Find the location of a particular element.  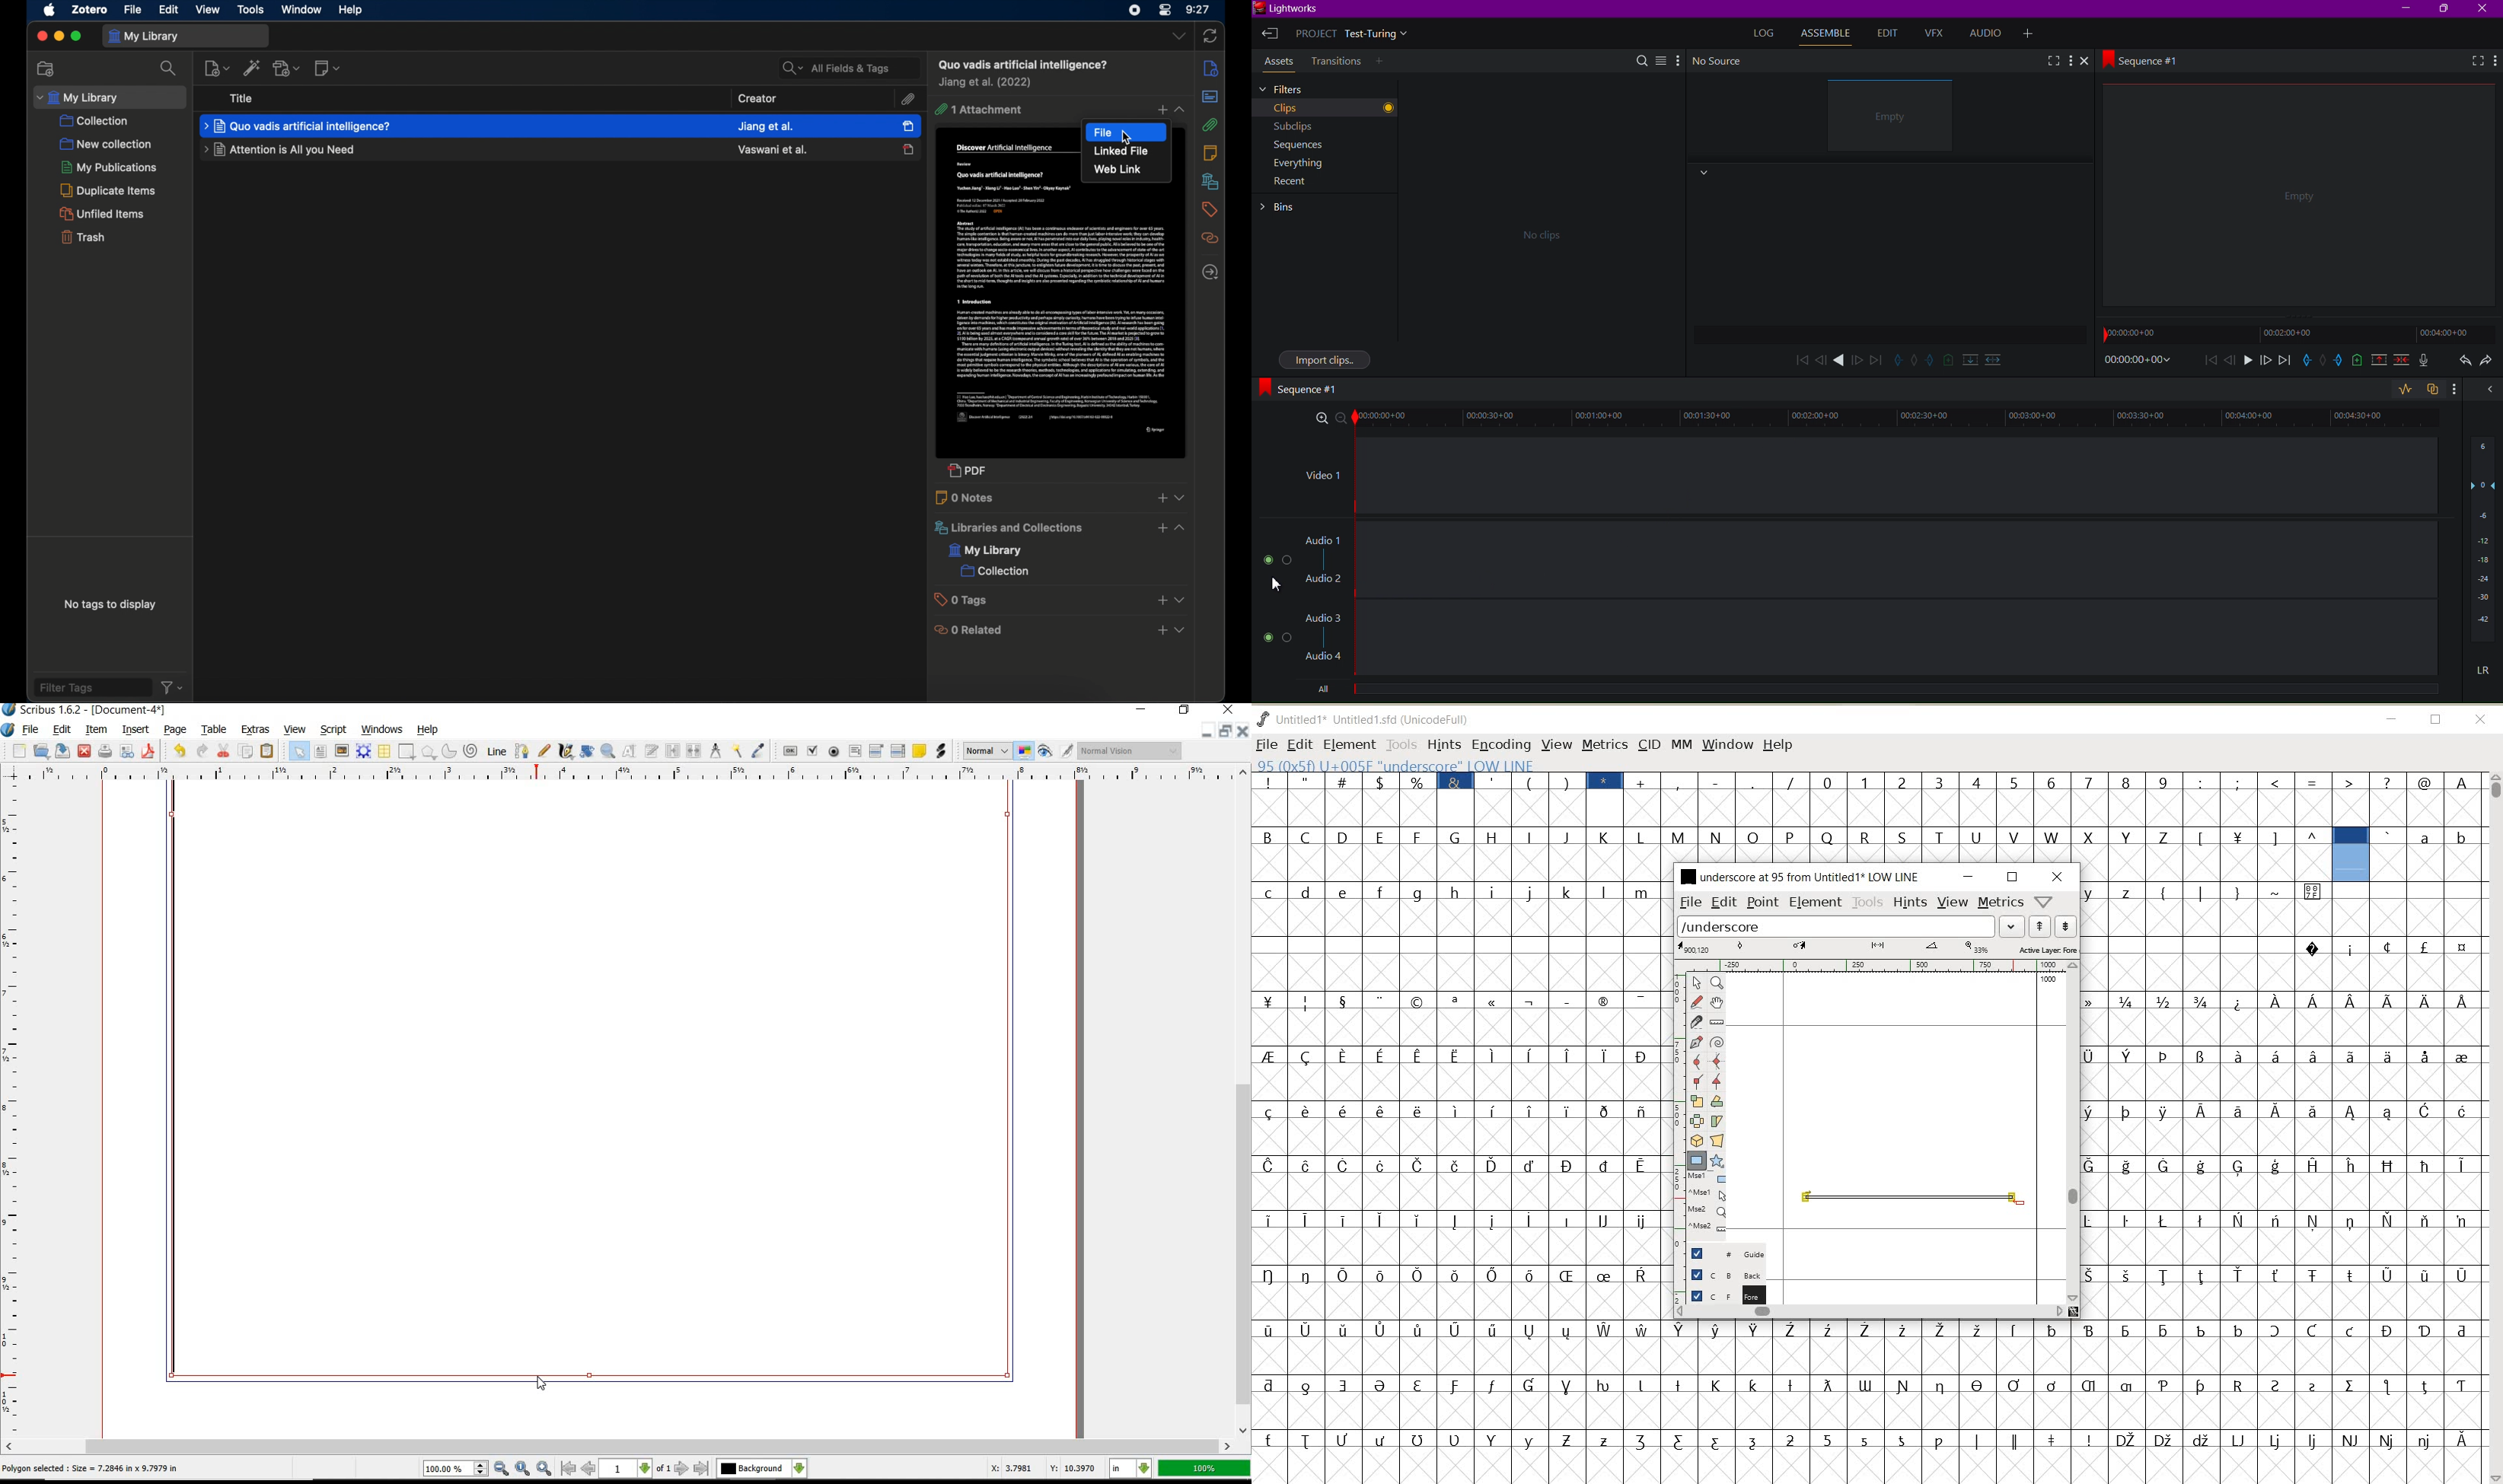

add a point, then drag out its control points is located at coordinates (1697, 1043).